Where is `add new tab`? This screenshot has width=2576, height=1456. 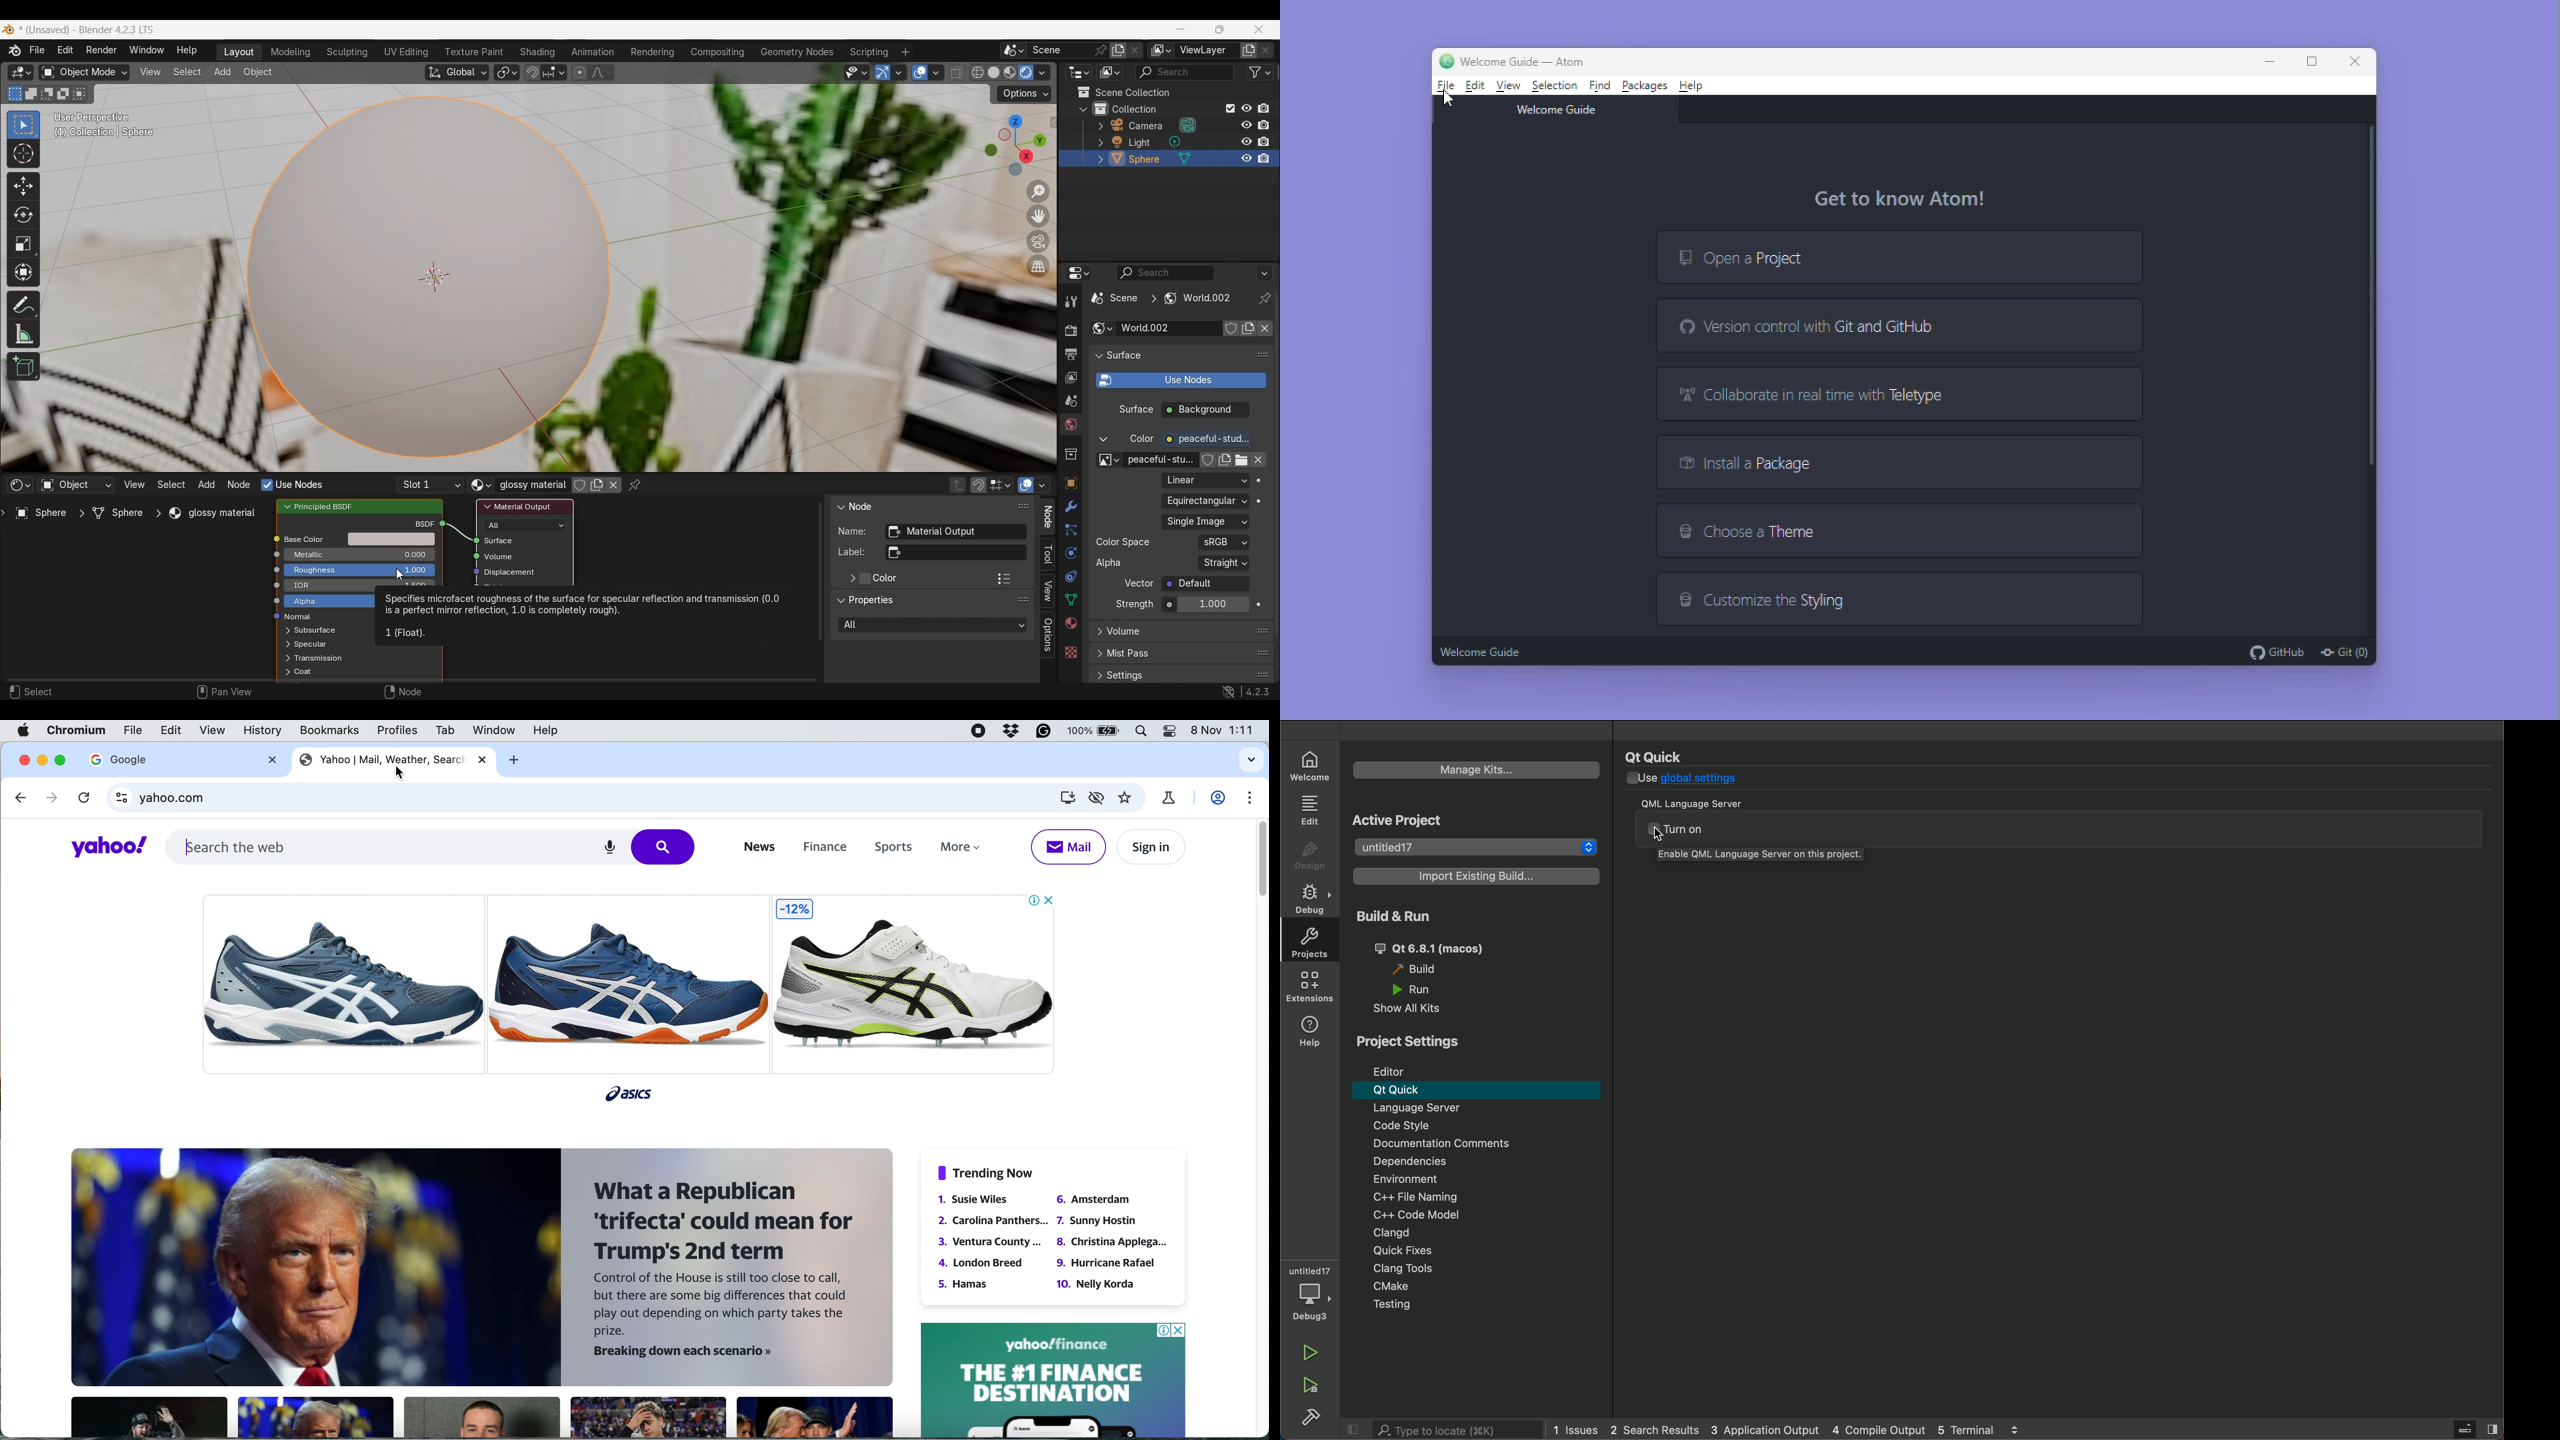
add new tab is located at coordinates (512, 760).